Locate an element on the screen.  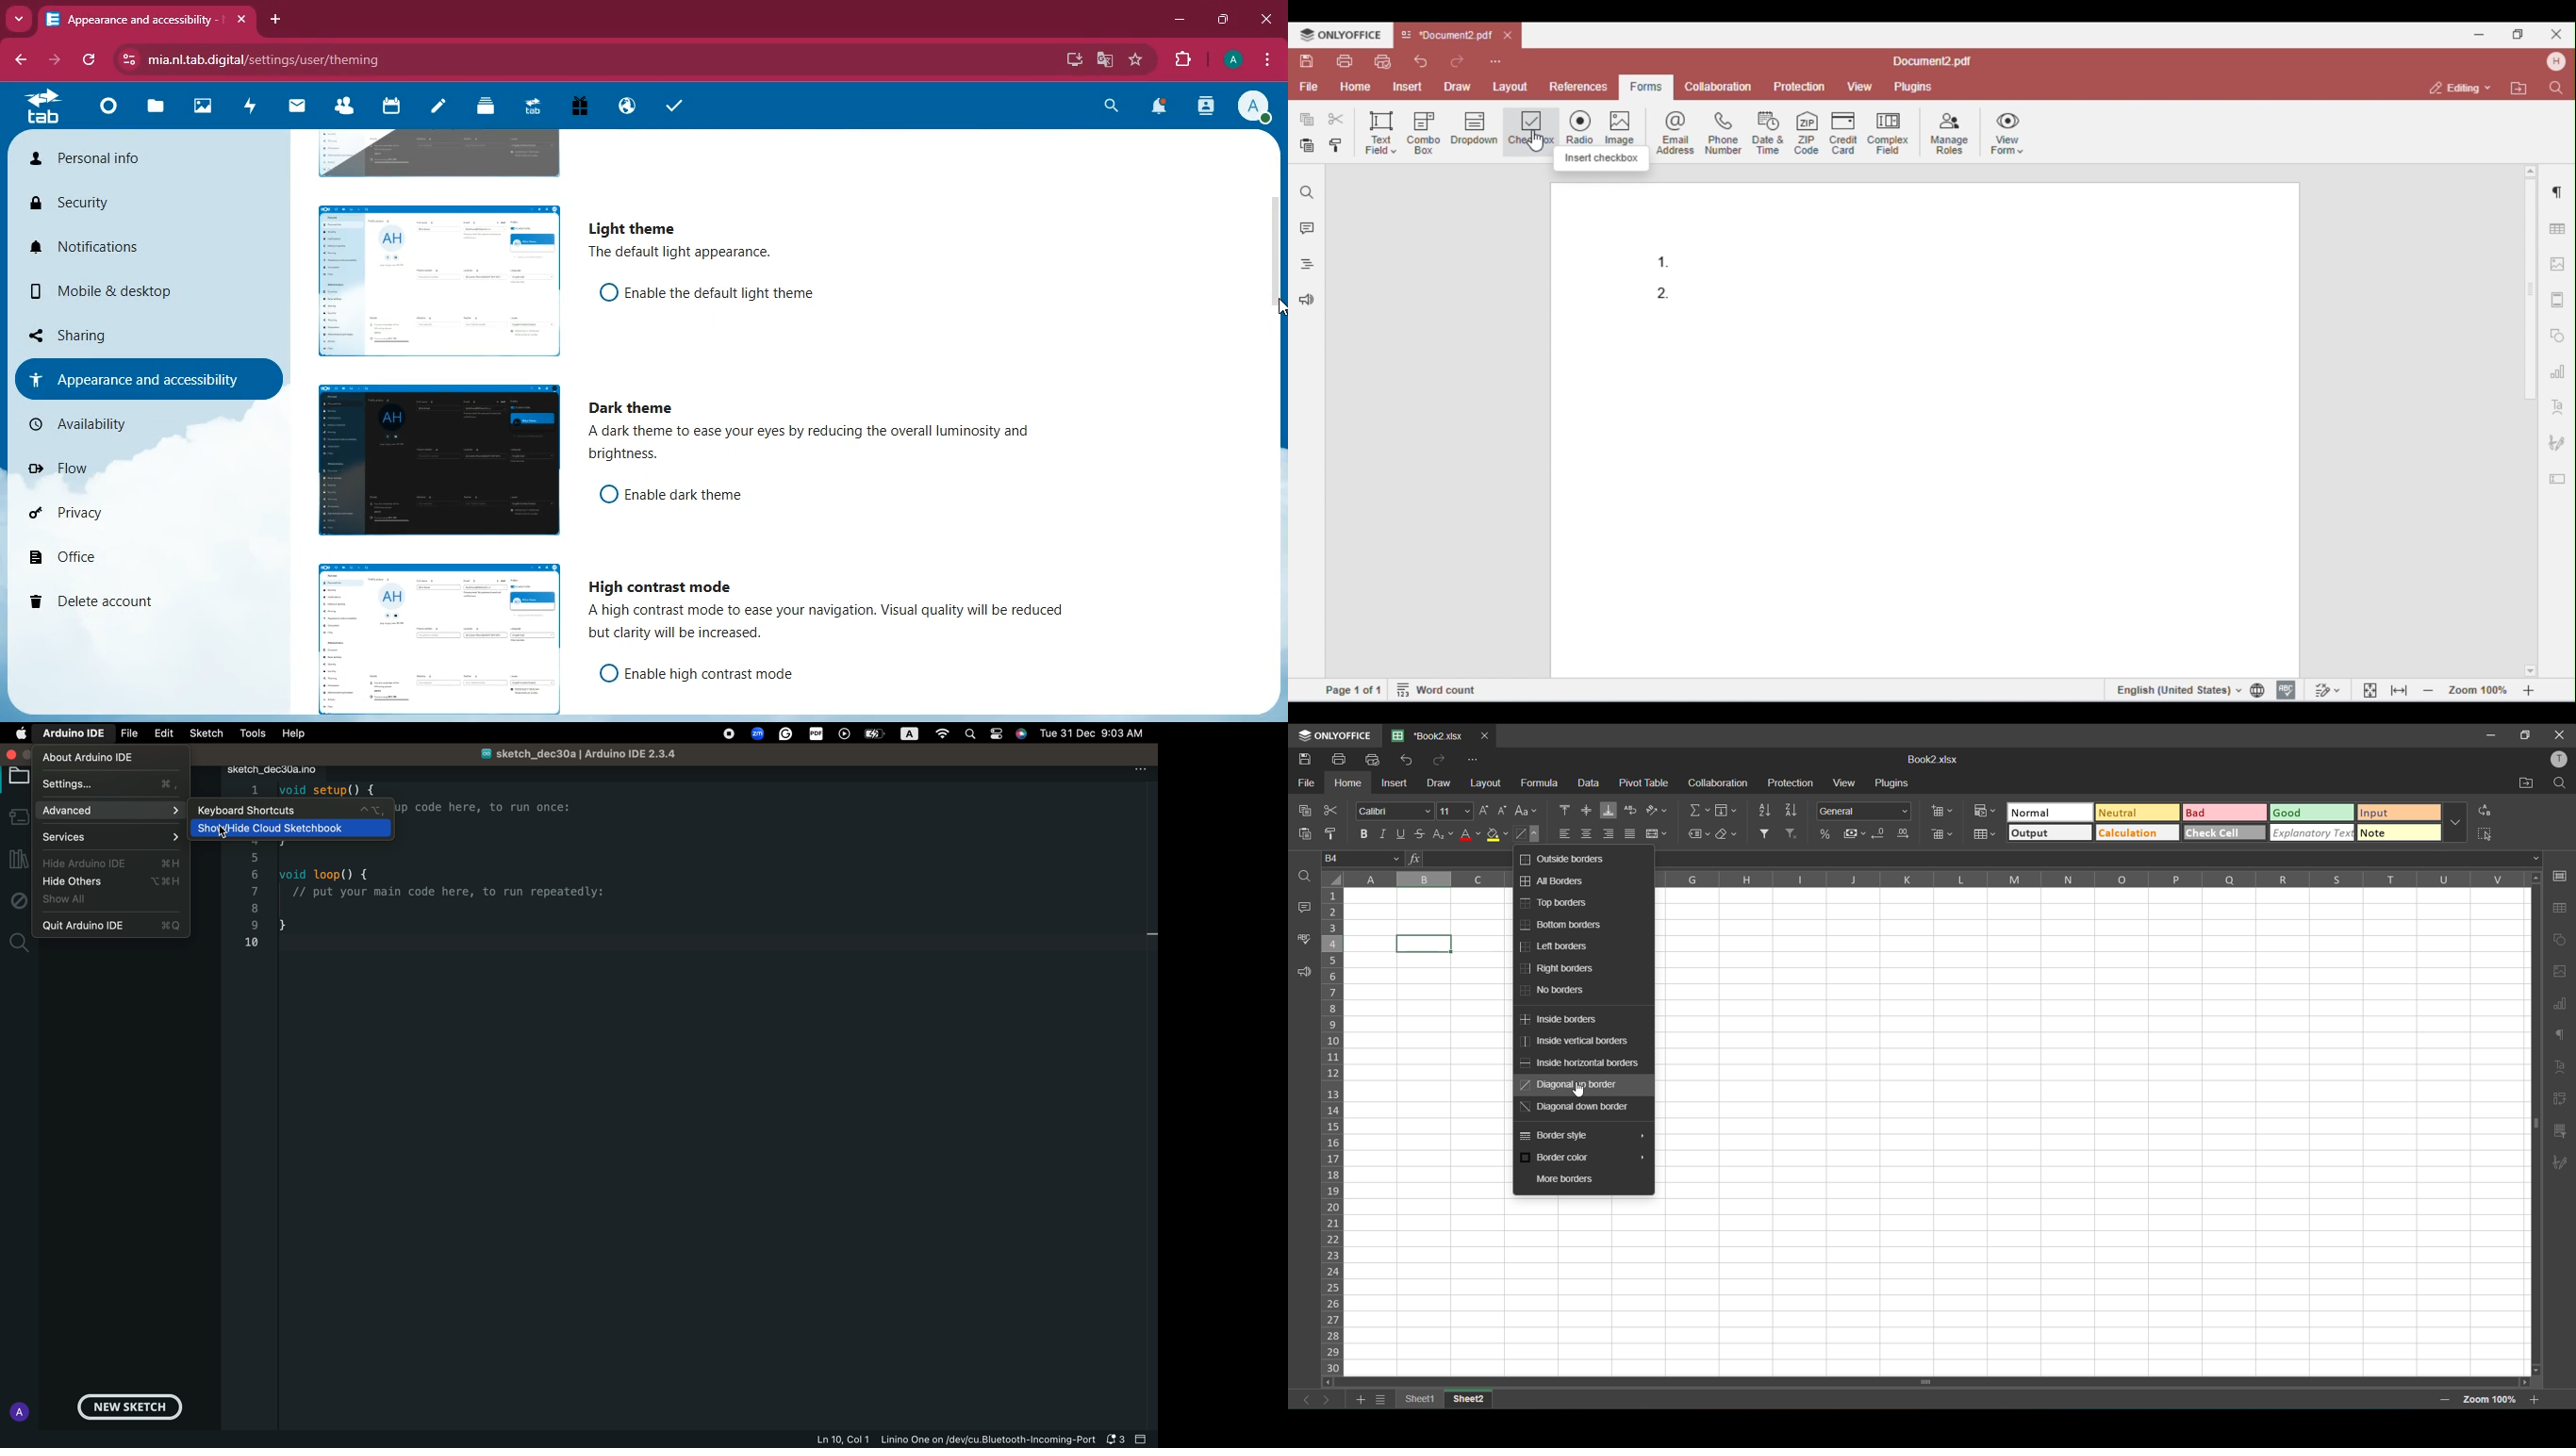
maximize is located at coordinates (1224, 21).